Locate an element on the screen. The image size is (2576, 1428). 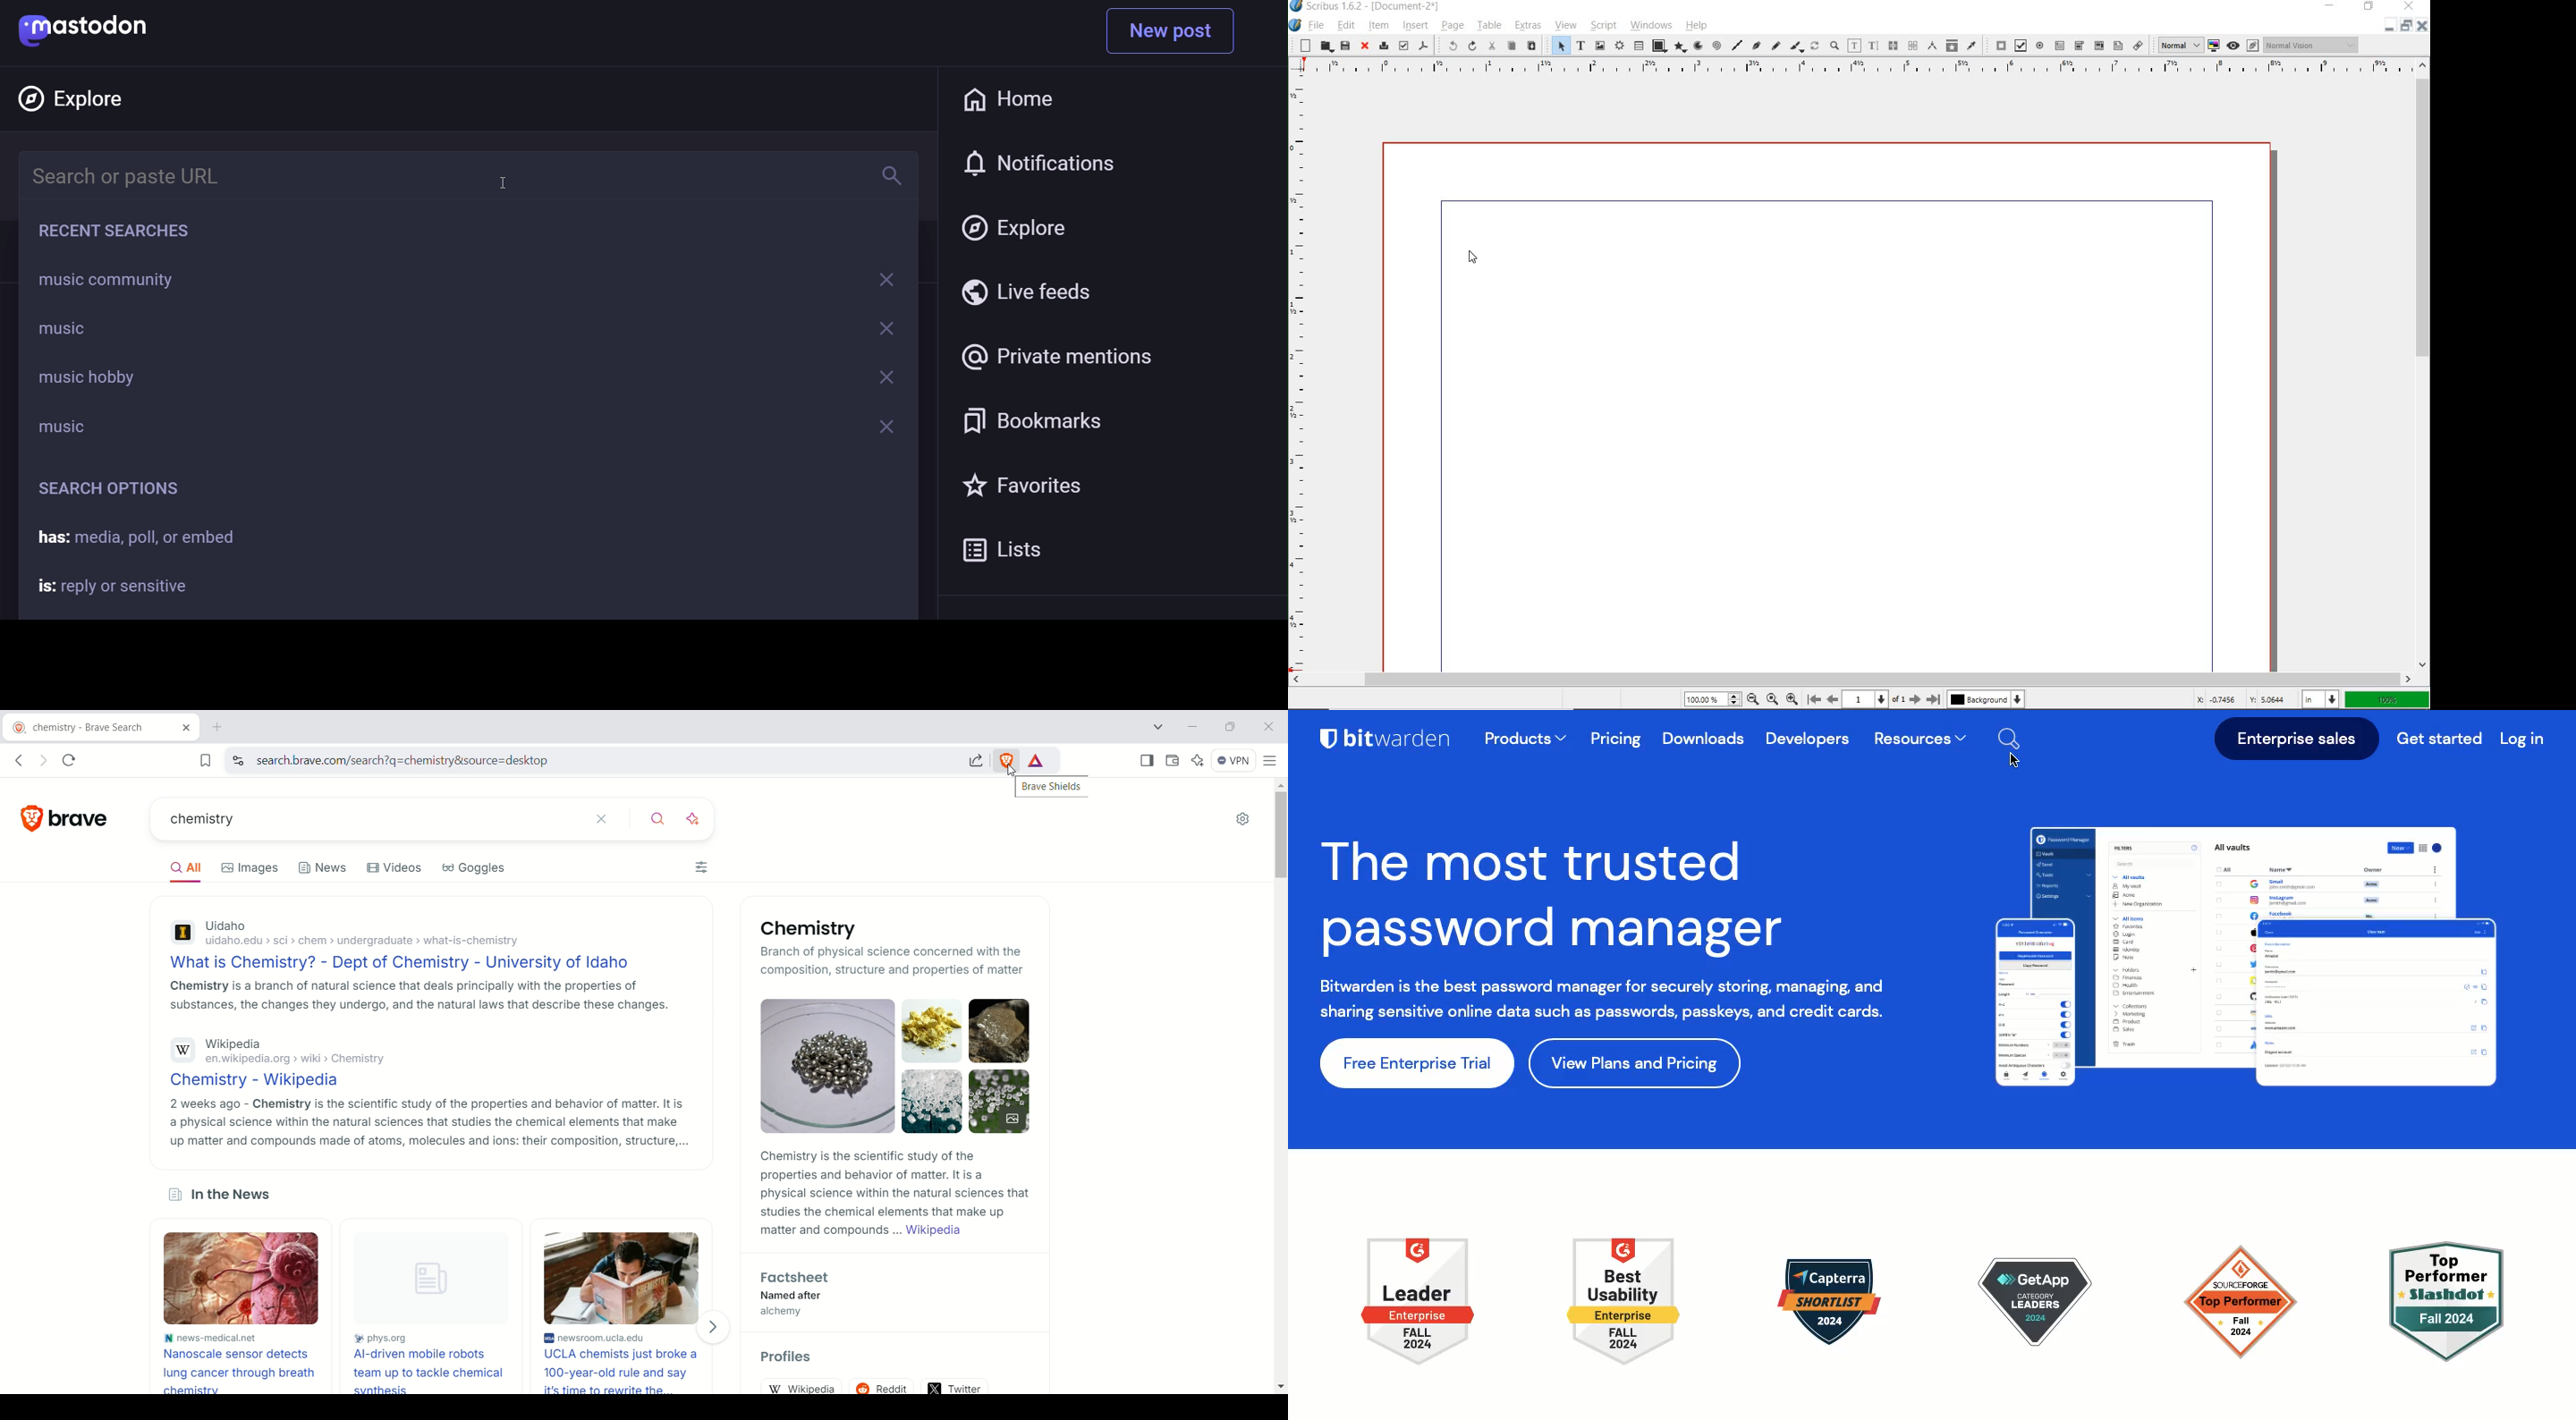
zoom level is located at coordinates (1711, 700).